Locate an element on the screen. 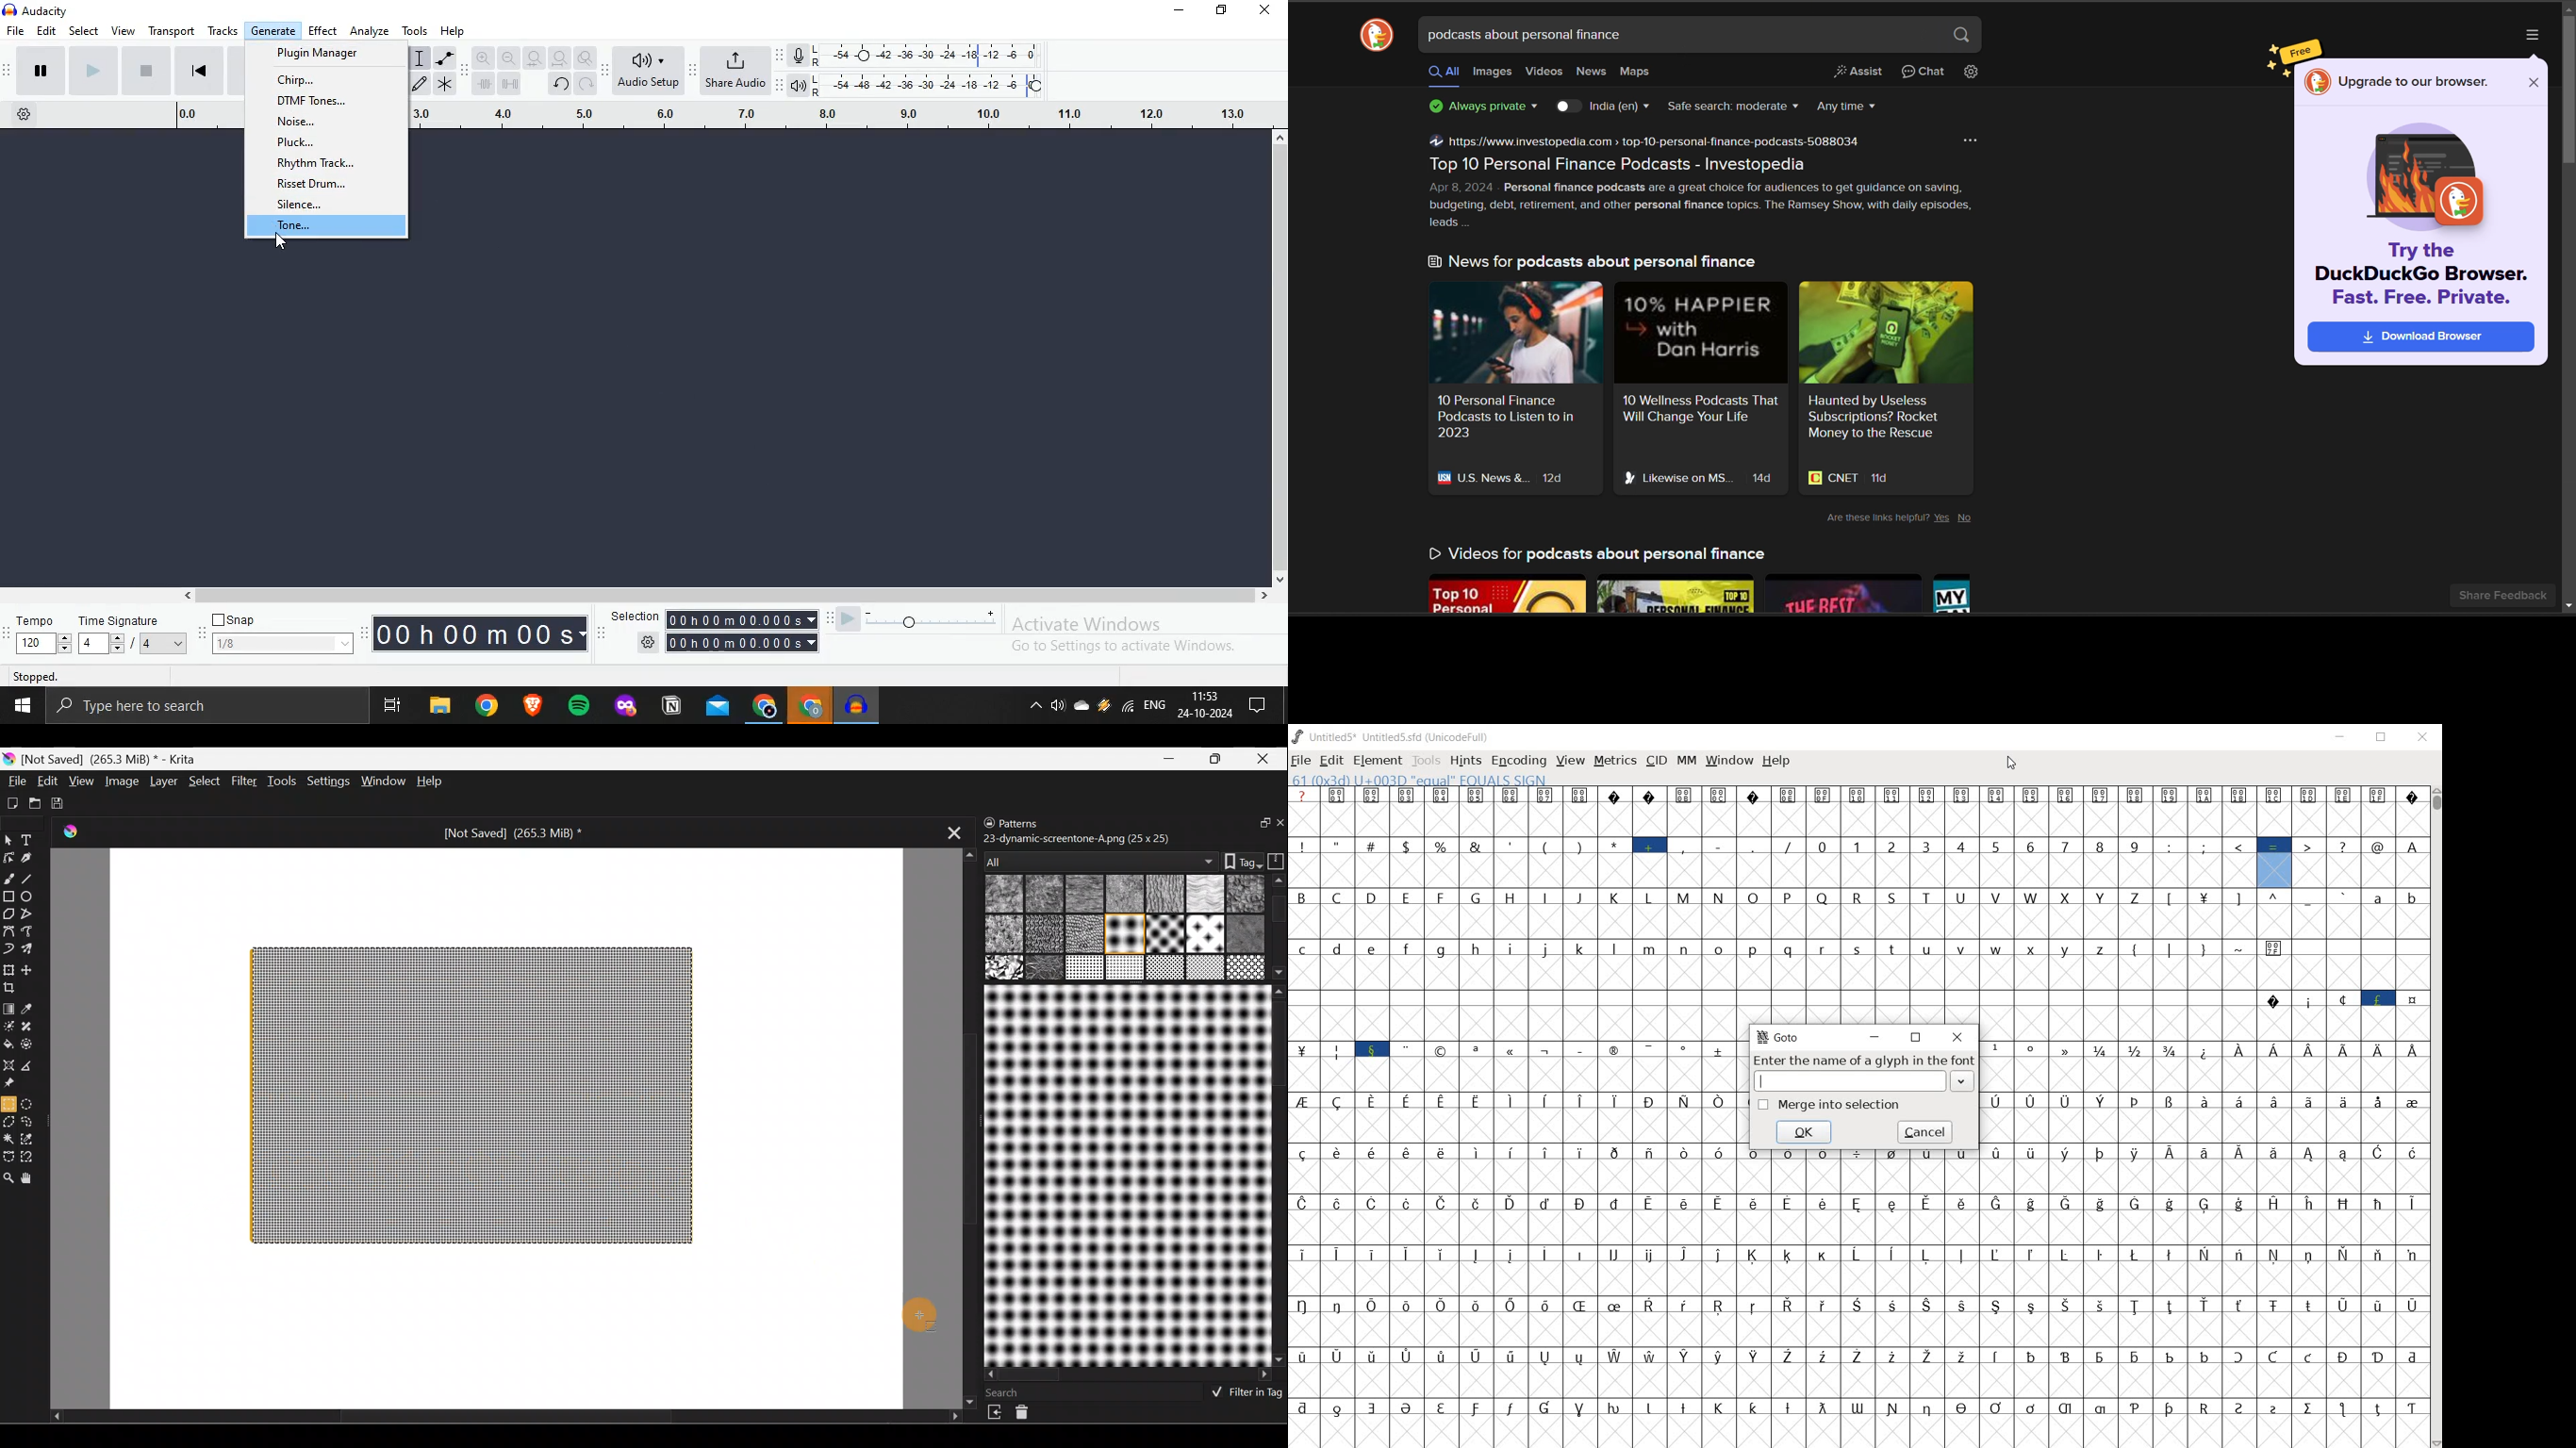 This screenshot has height=1456, width=2576. Zoom Out is located at coordinates (508, 59).